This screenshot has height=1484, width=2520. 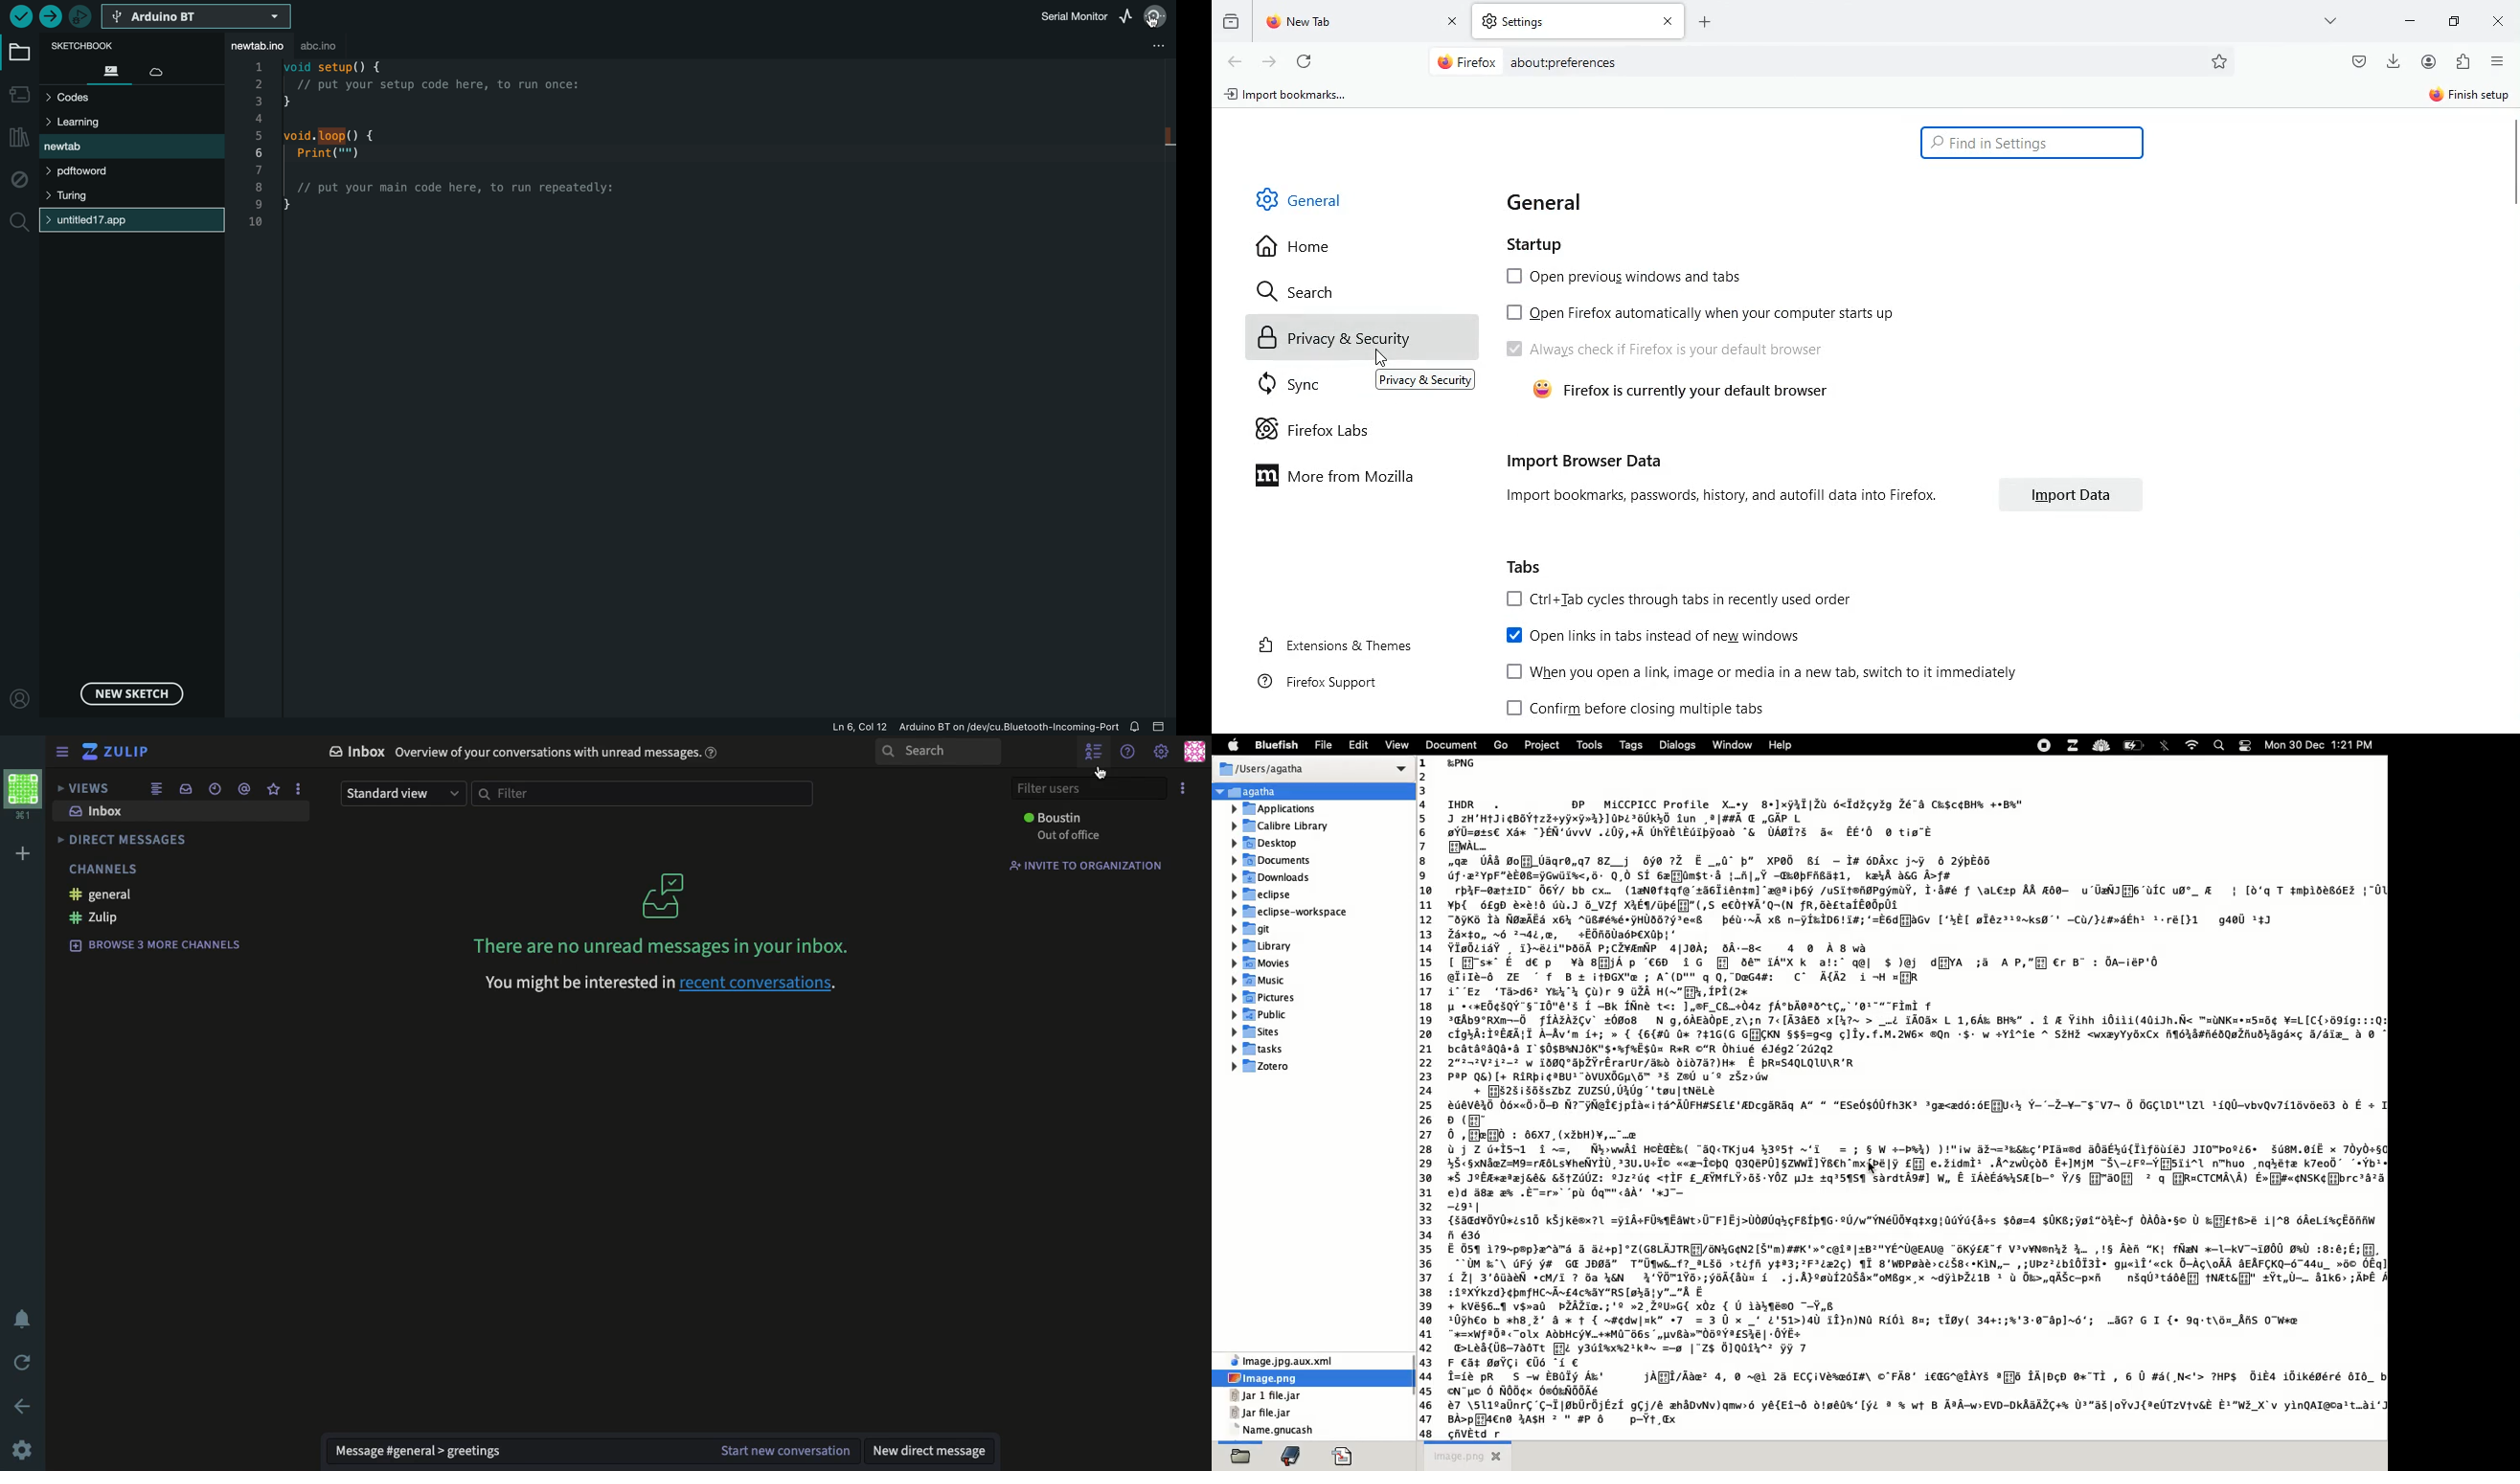 What do you see at coordinates (1315, 771) in the screenshot?
I see `users Agatha` at bounding box center [1315, 771].